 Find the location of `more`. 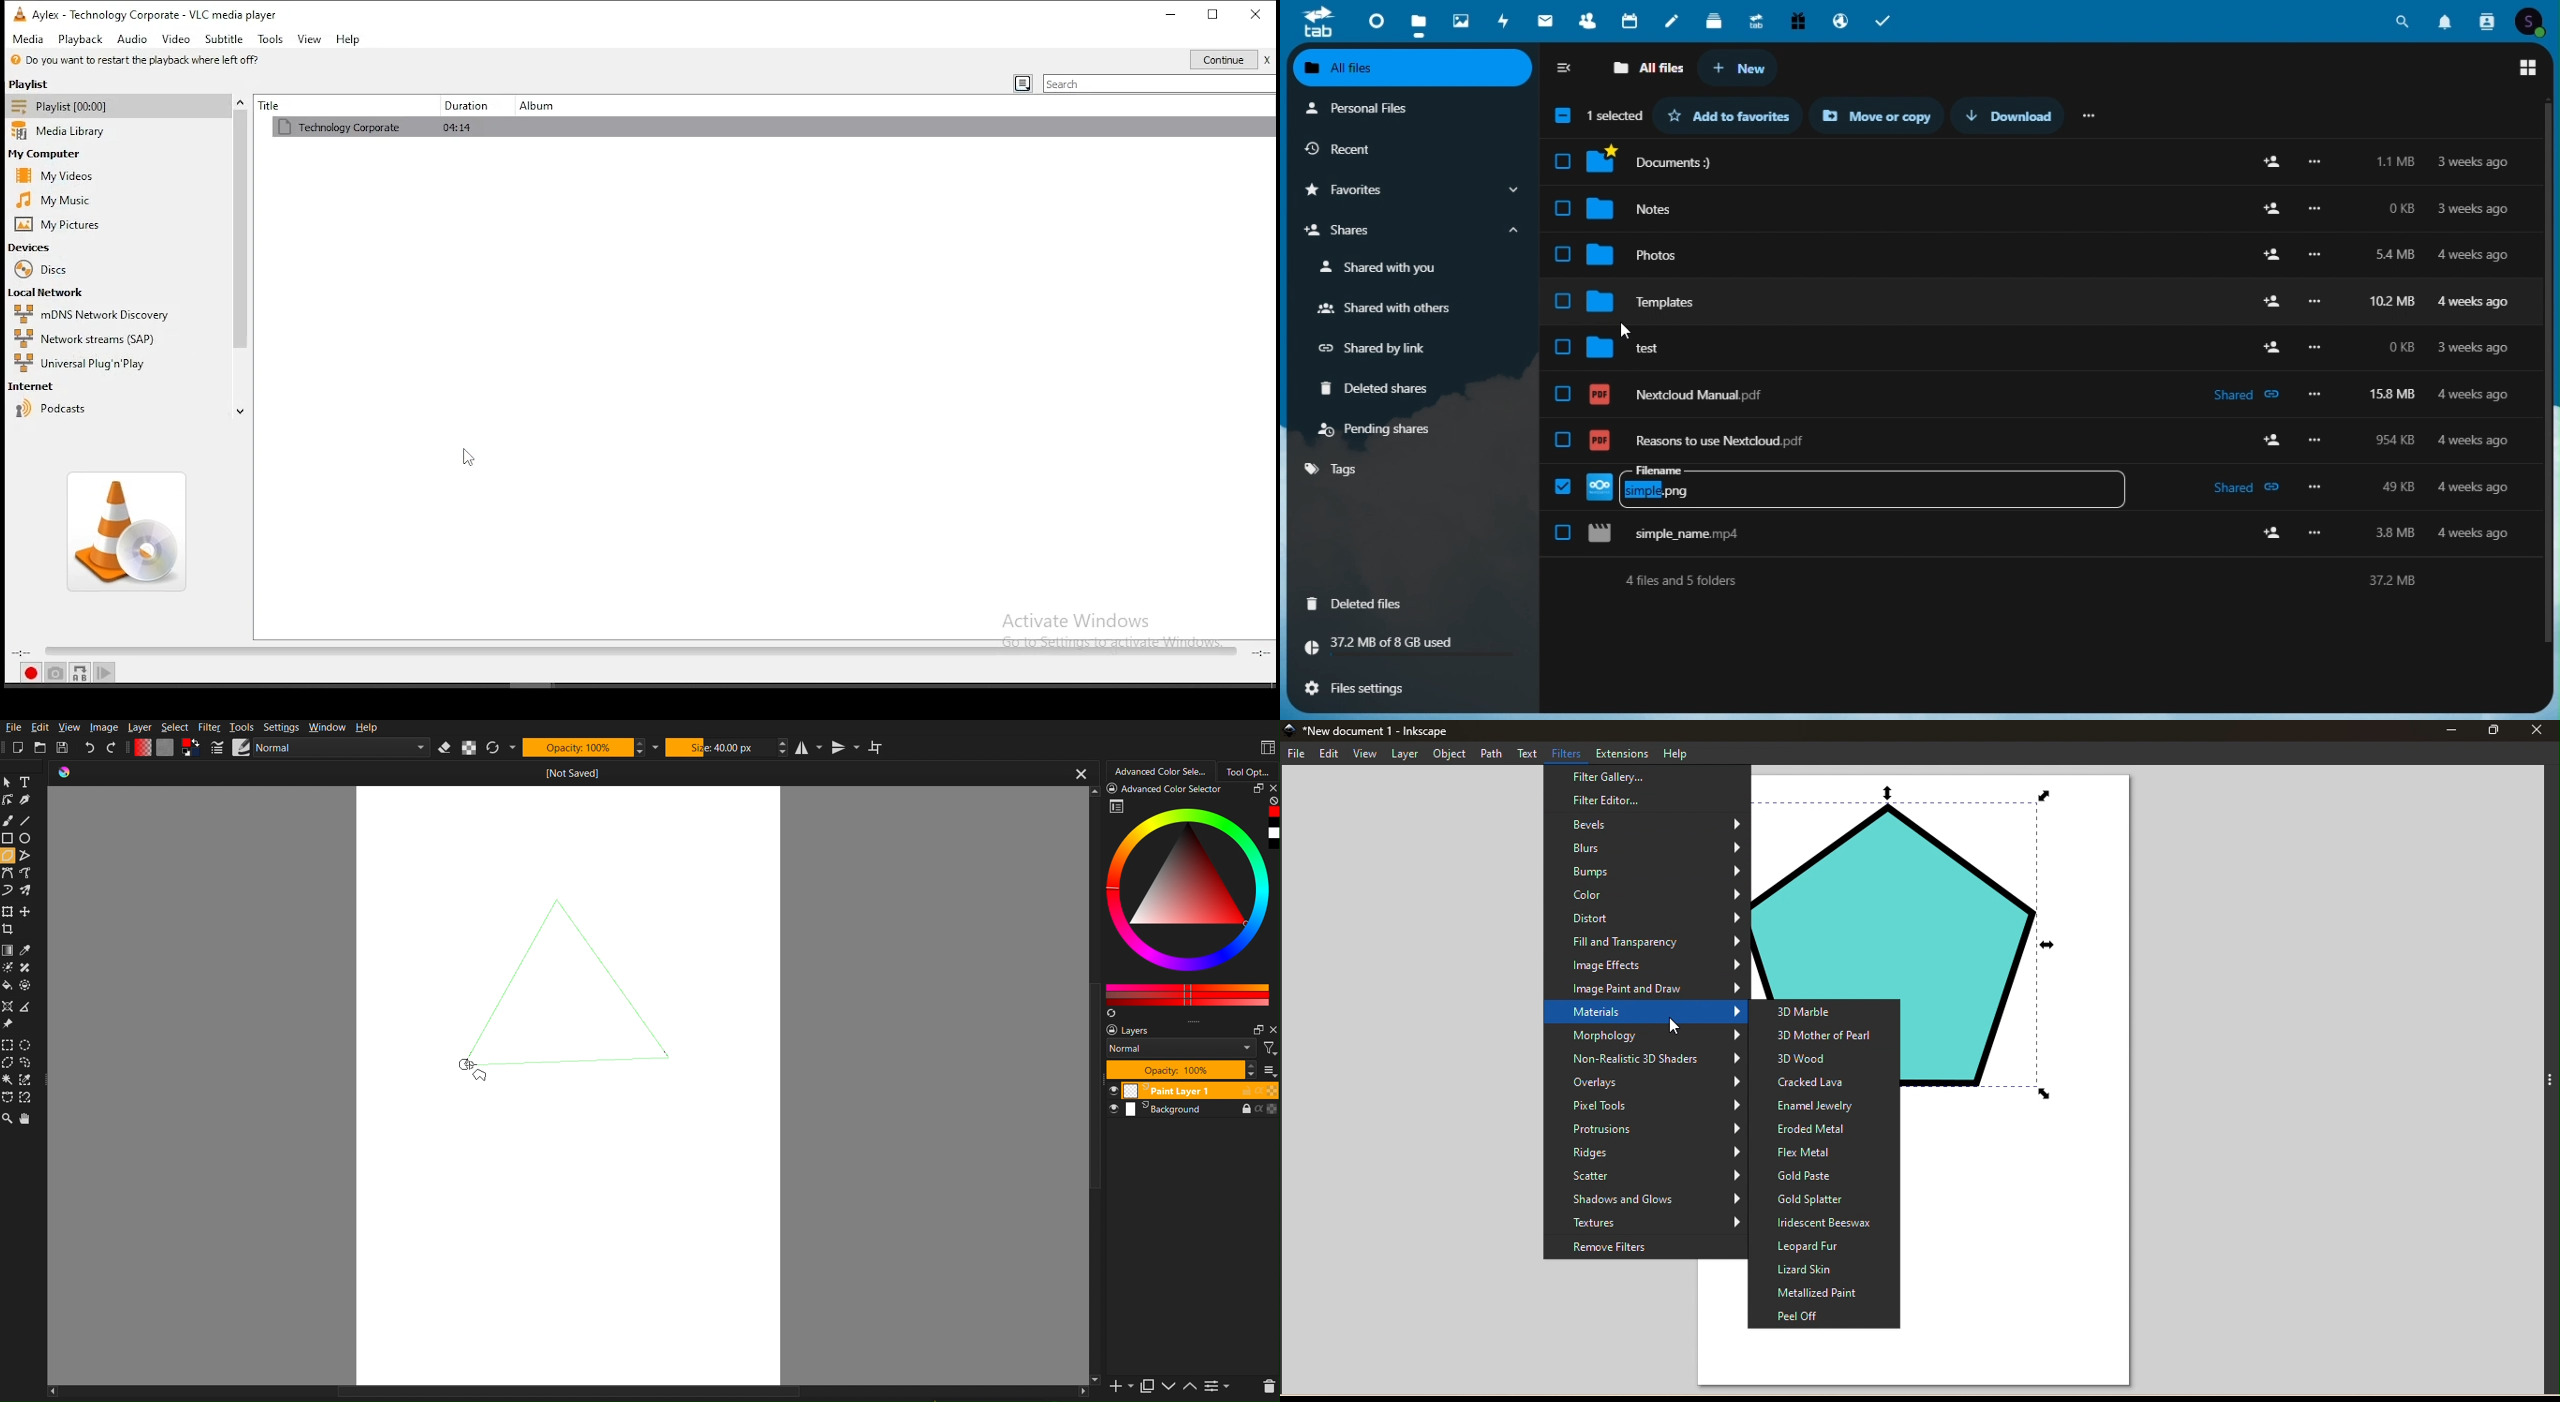

more is located at coordinates (2091, 114).